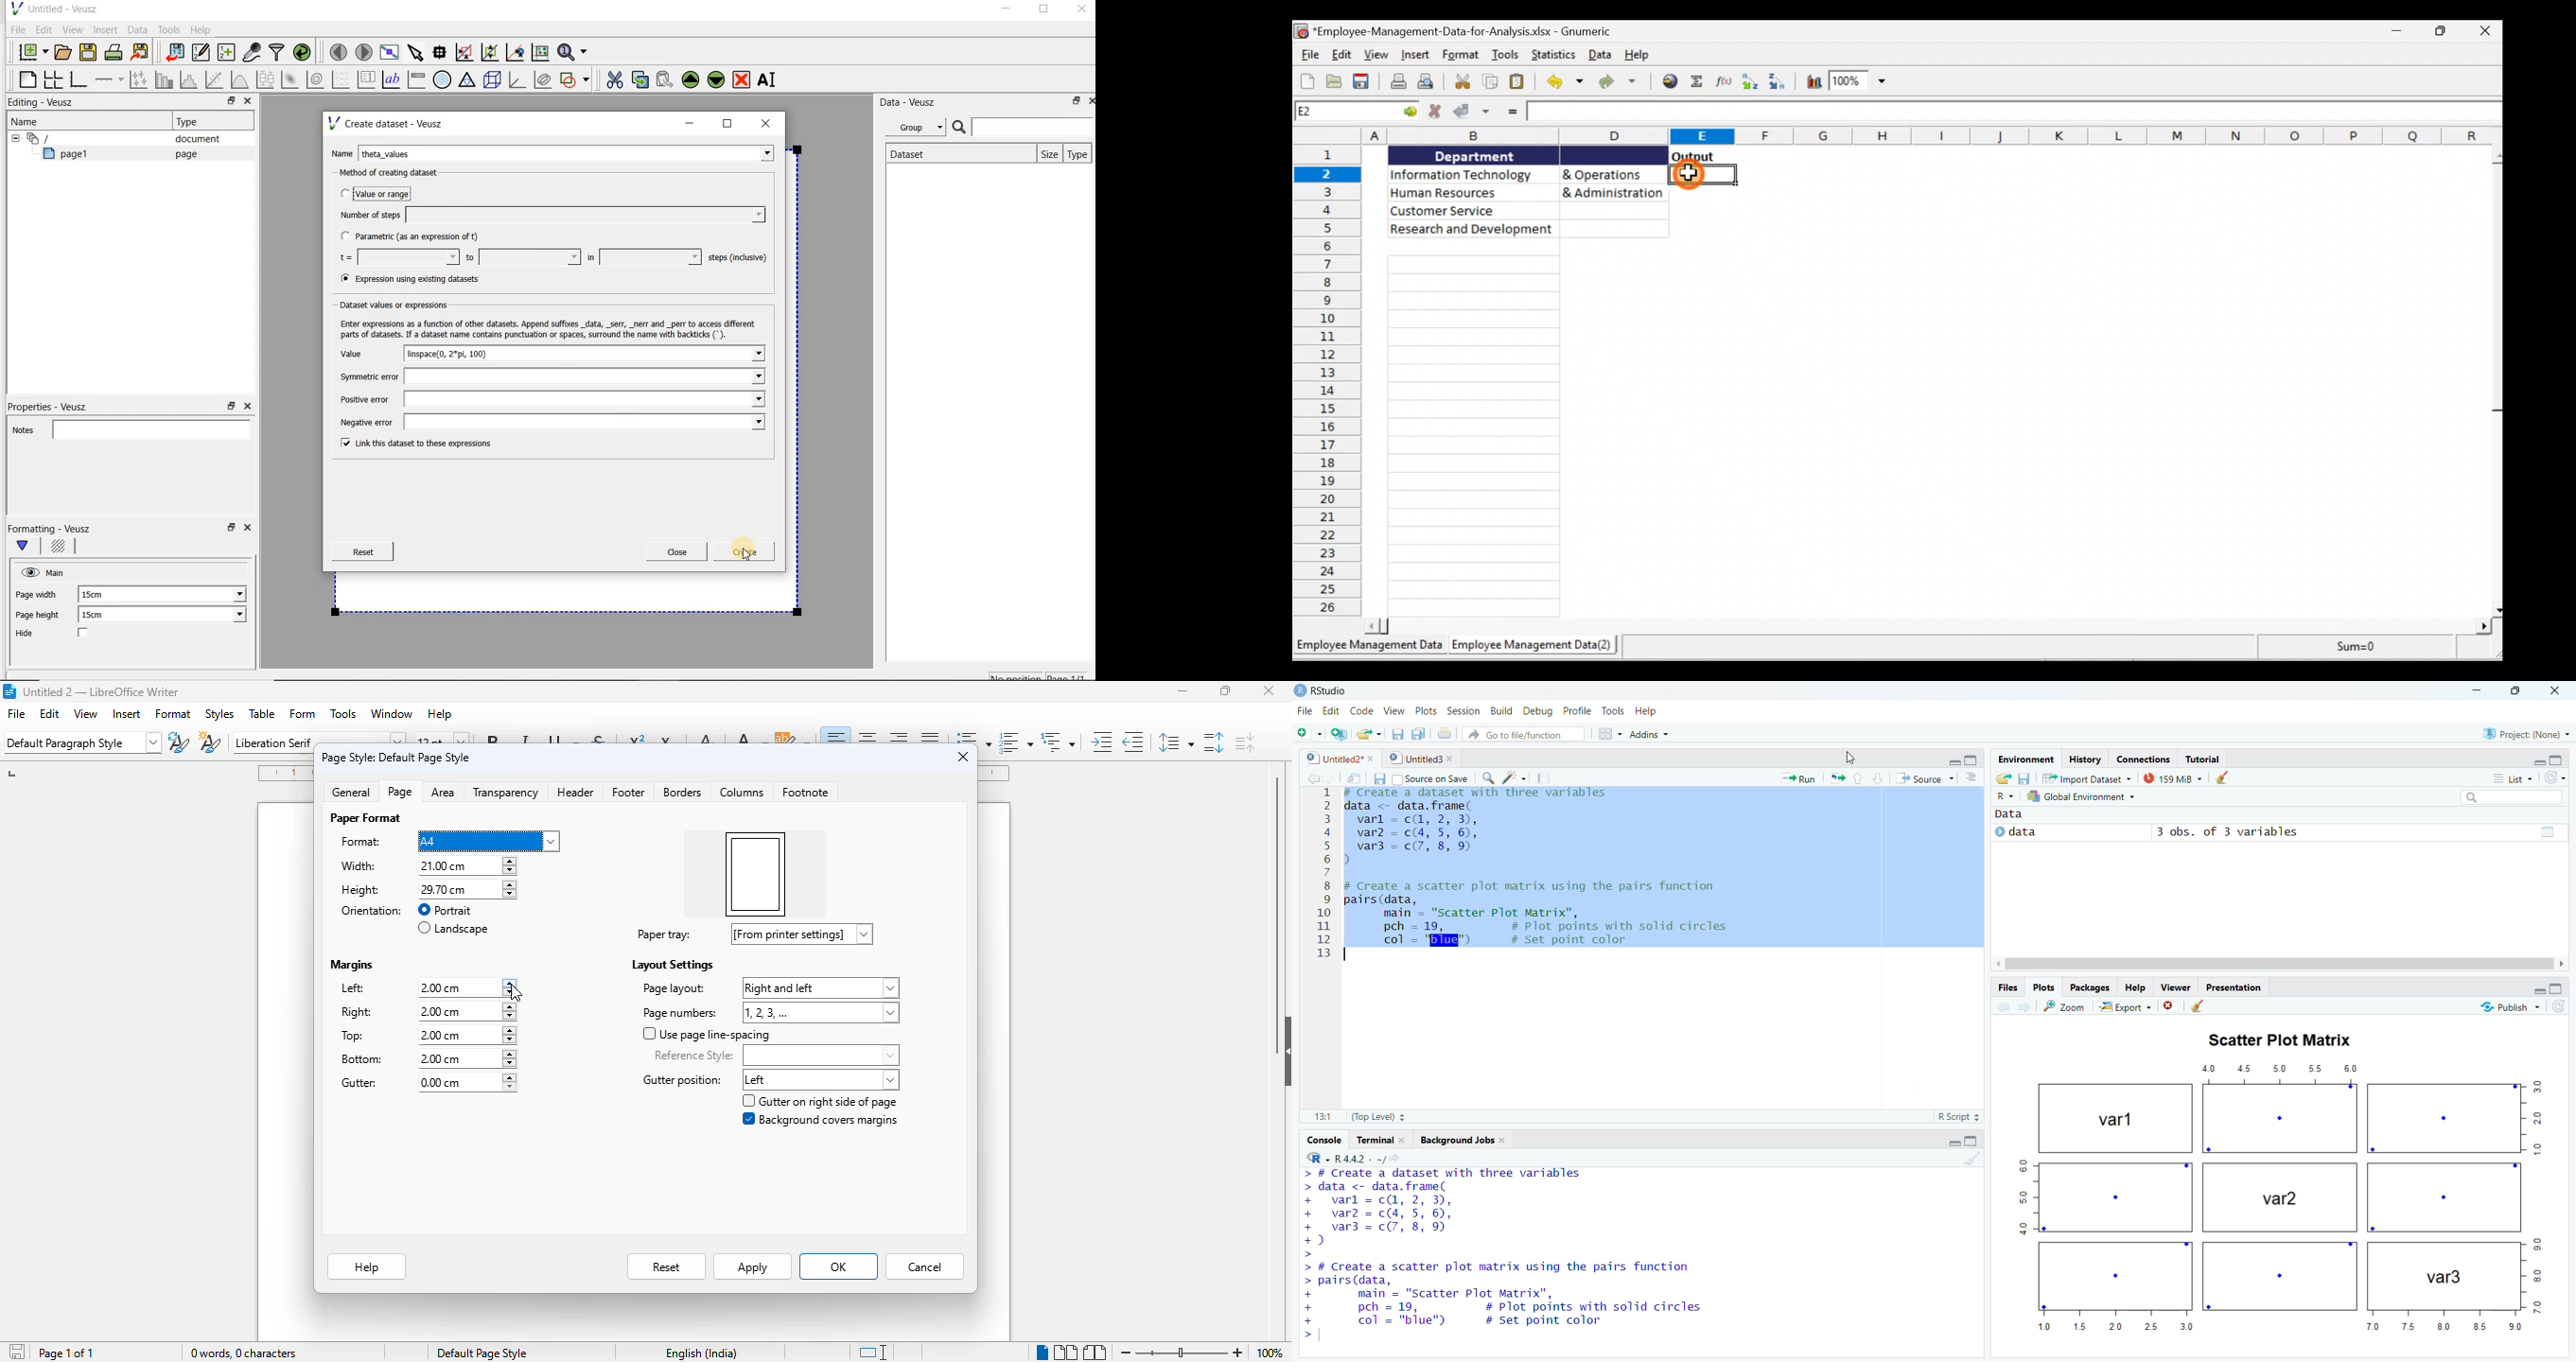 Image resolution: width=2576 pixels, height=1372 pixels. Describe the element at coordinates (1751, 83) in the screenshot. I see `Sort Ascending` at that location.